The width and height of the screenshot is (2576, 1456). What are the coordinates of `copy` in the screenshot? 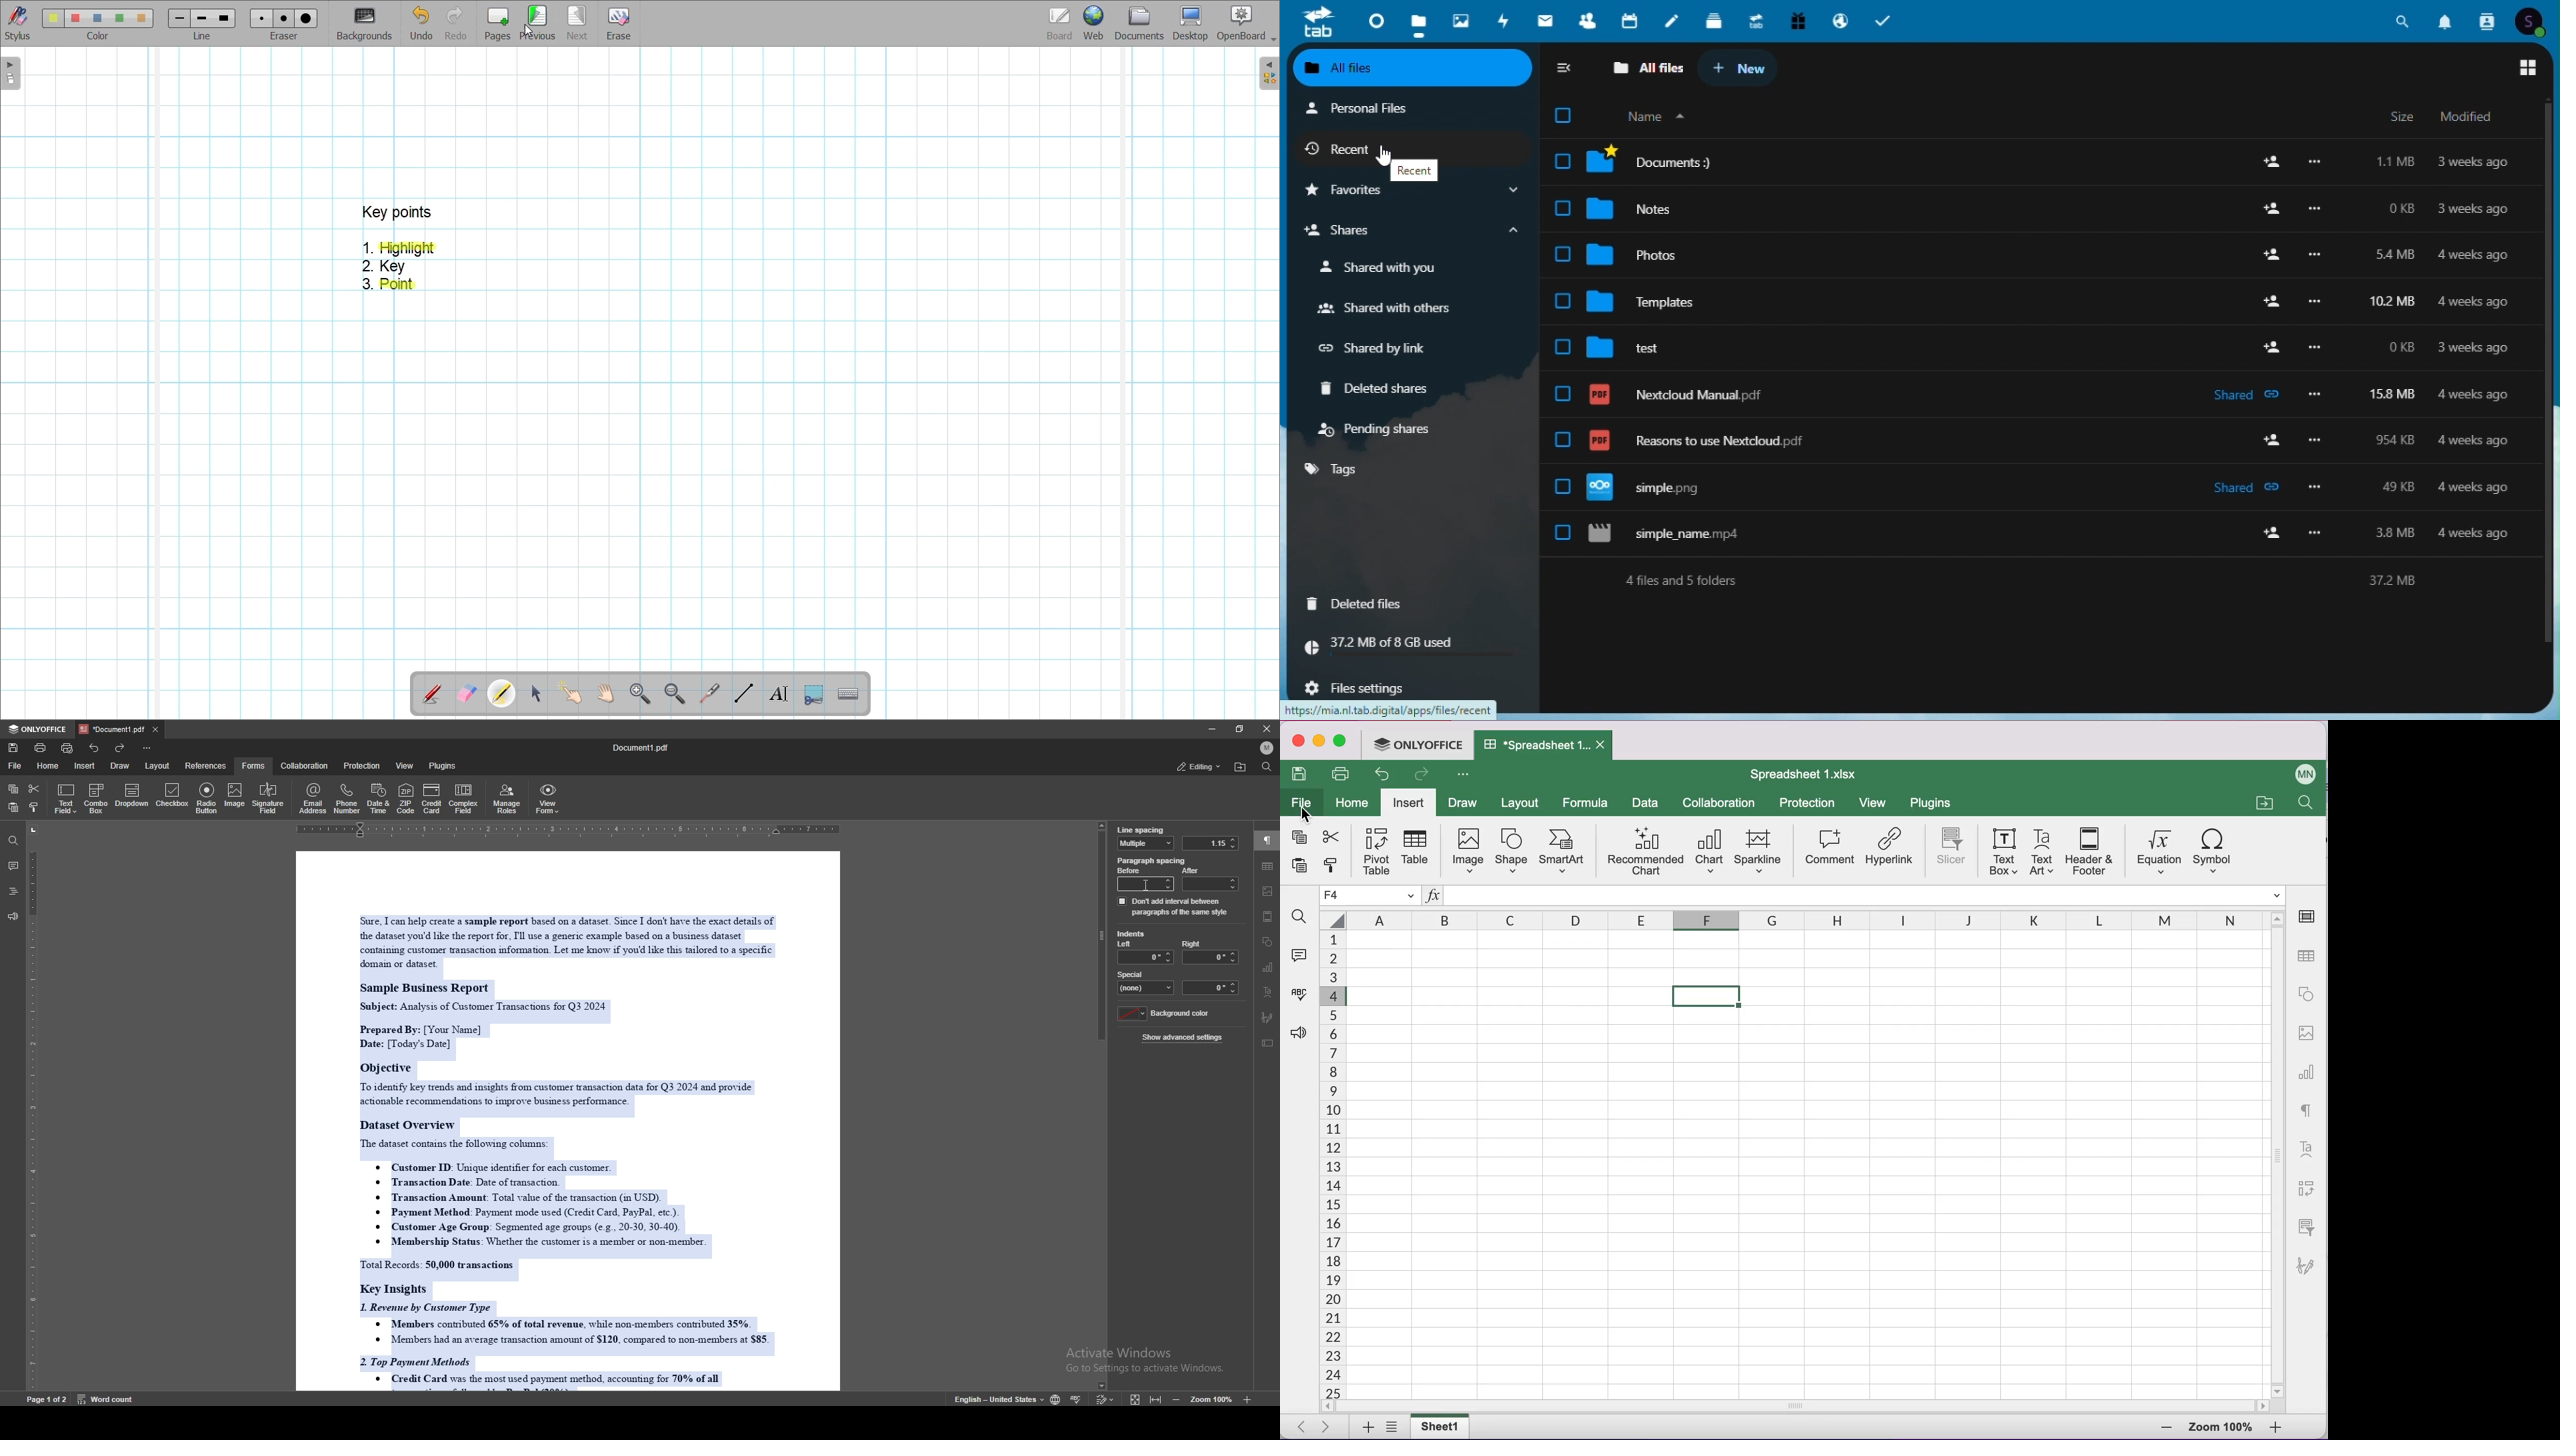 It's located at (13, 789).